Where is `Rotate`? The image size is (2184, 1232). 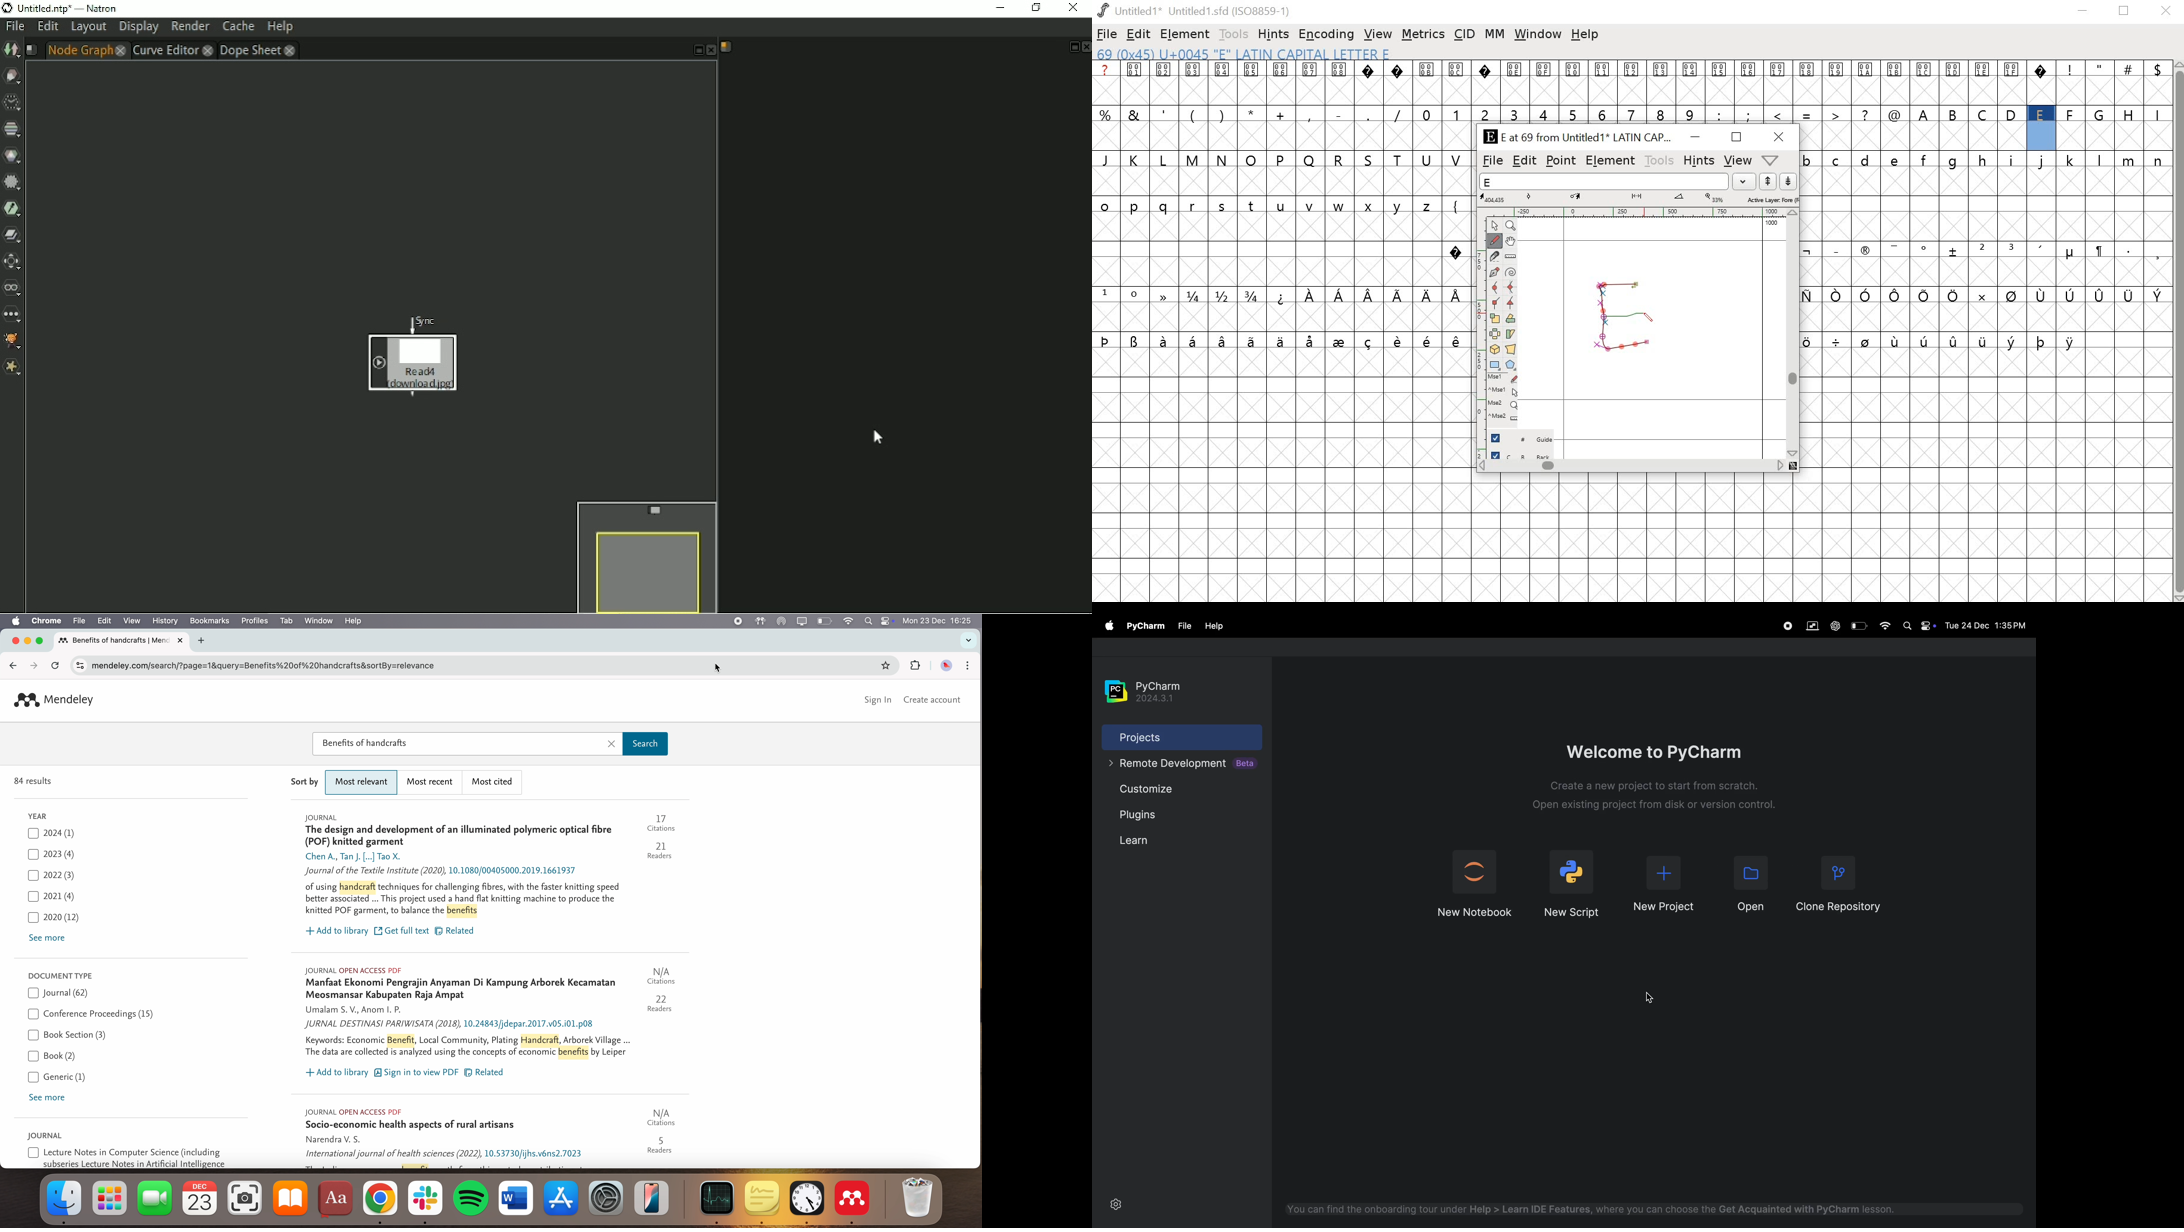
Rotate is located at coordinates (1511, 319).